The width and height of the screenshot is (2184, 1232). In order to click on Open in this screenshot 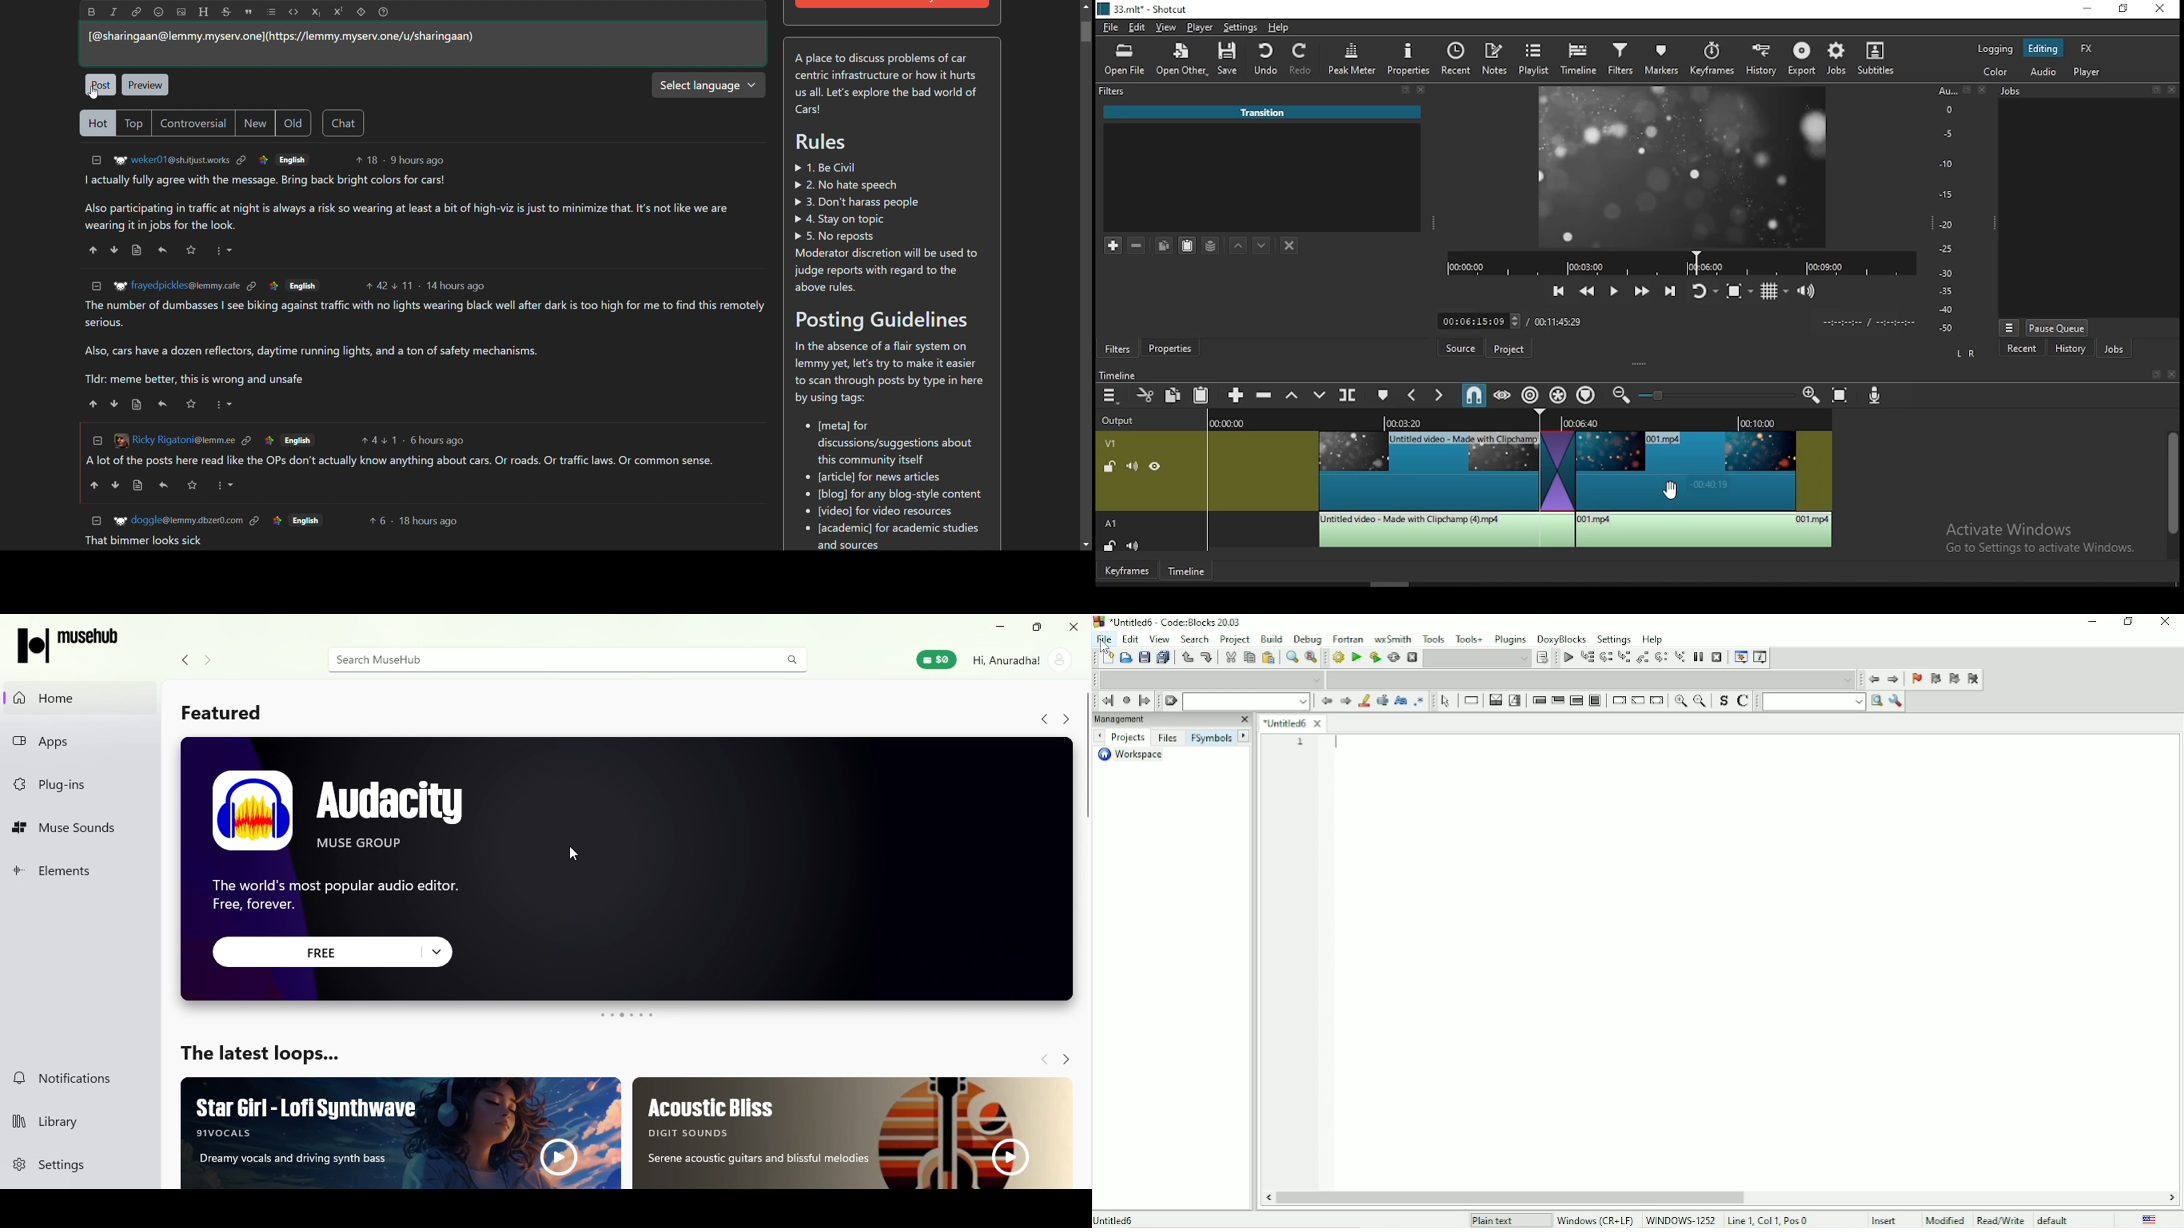, I will do `click(1126, 657)`.